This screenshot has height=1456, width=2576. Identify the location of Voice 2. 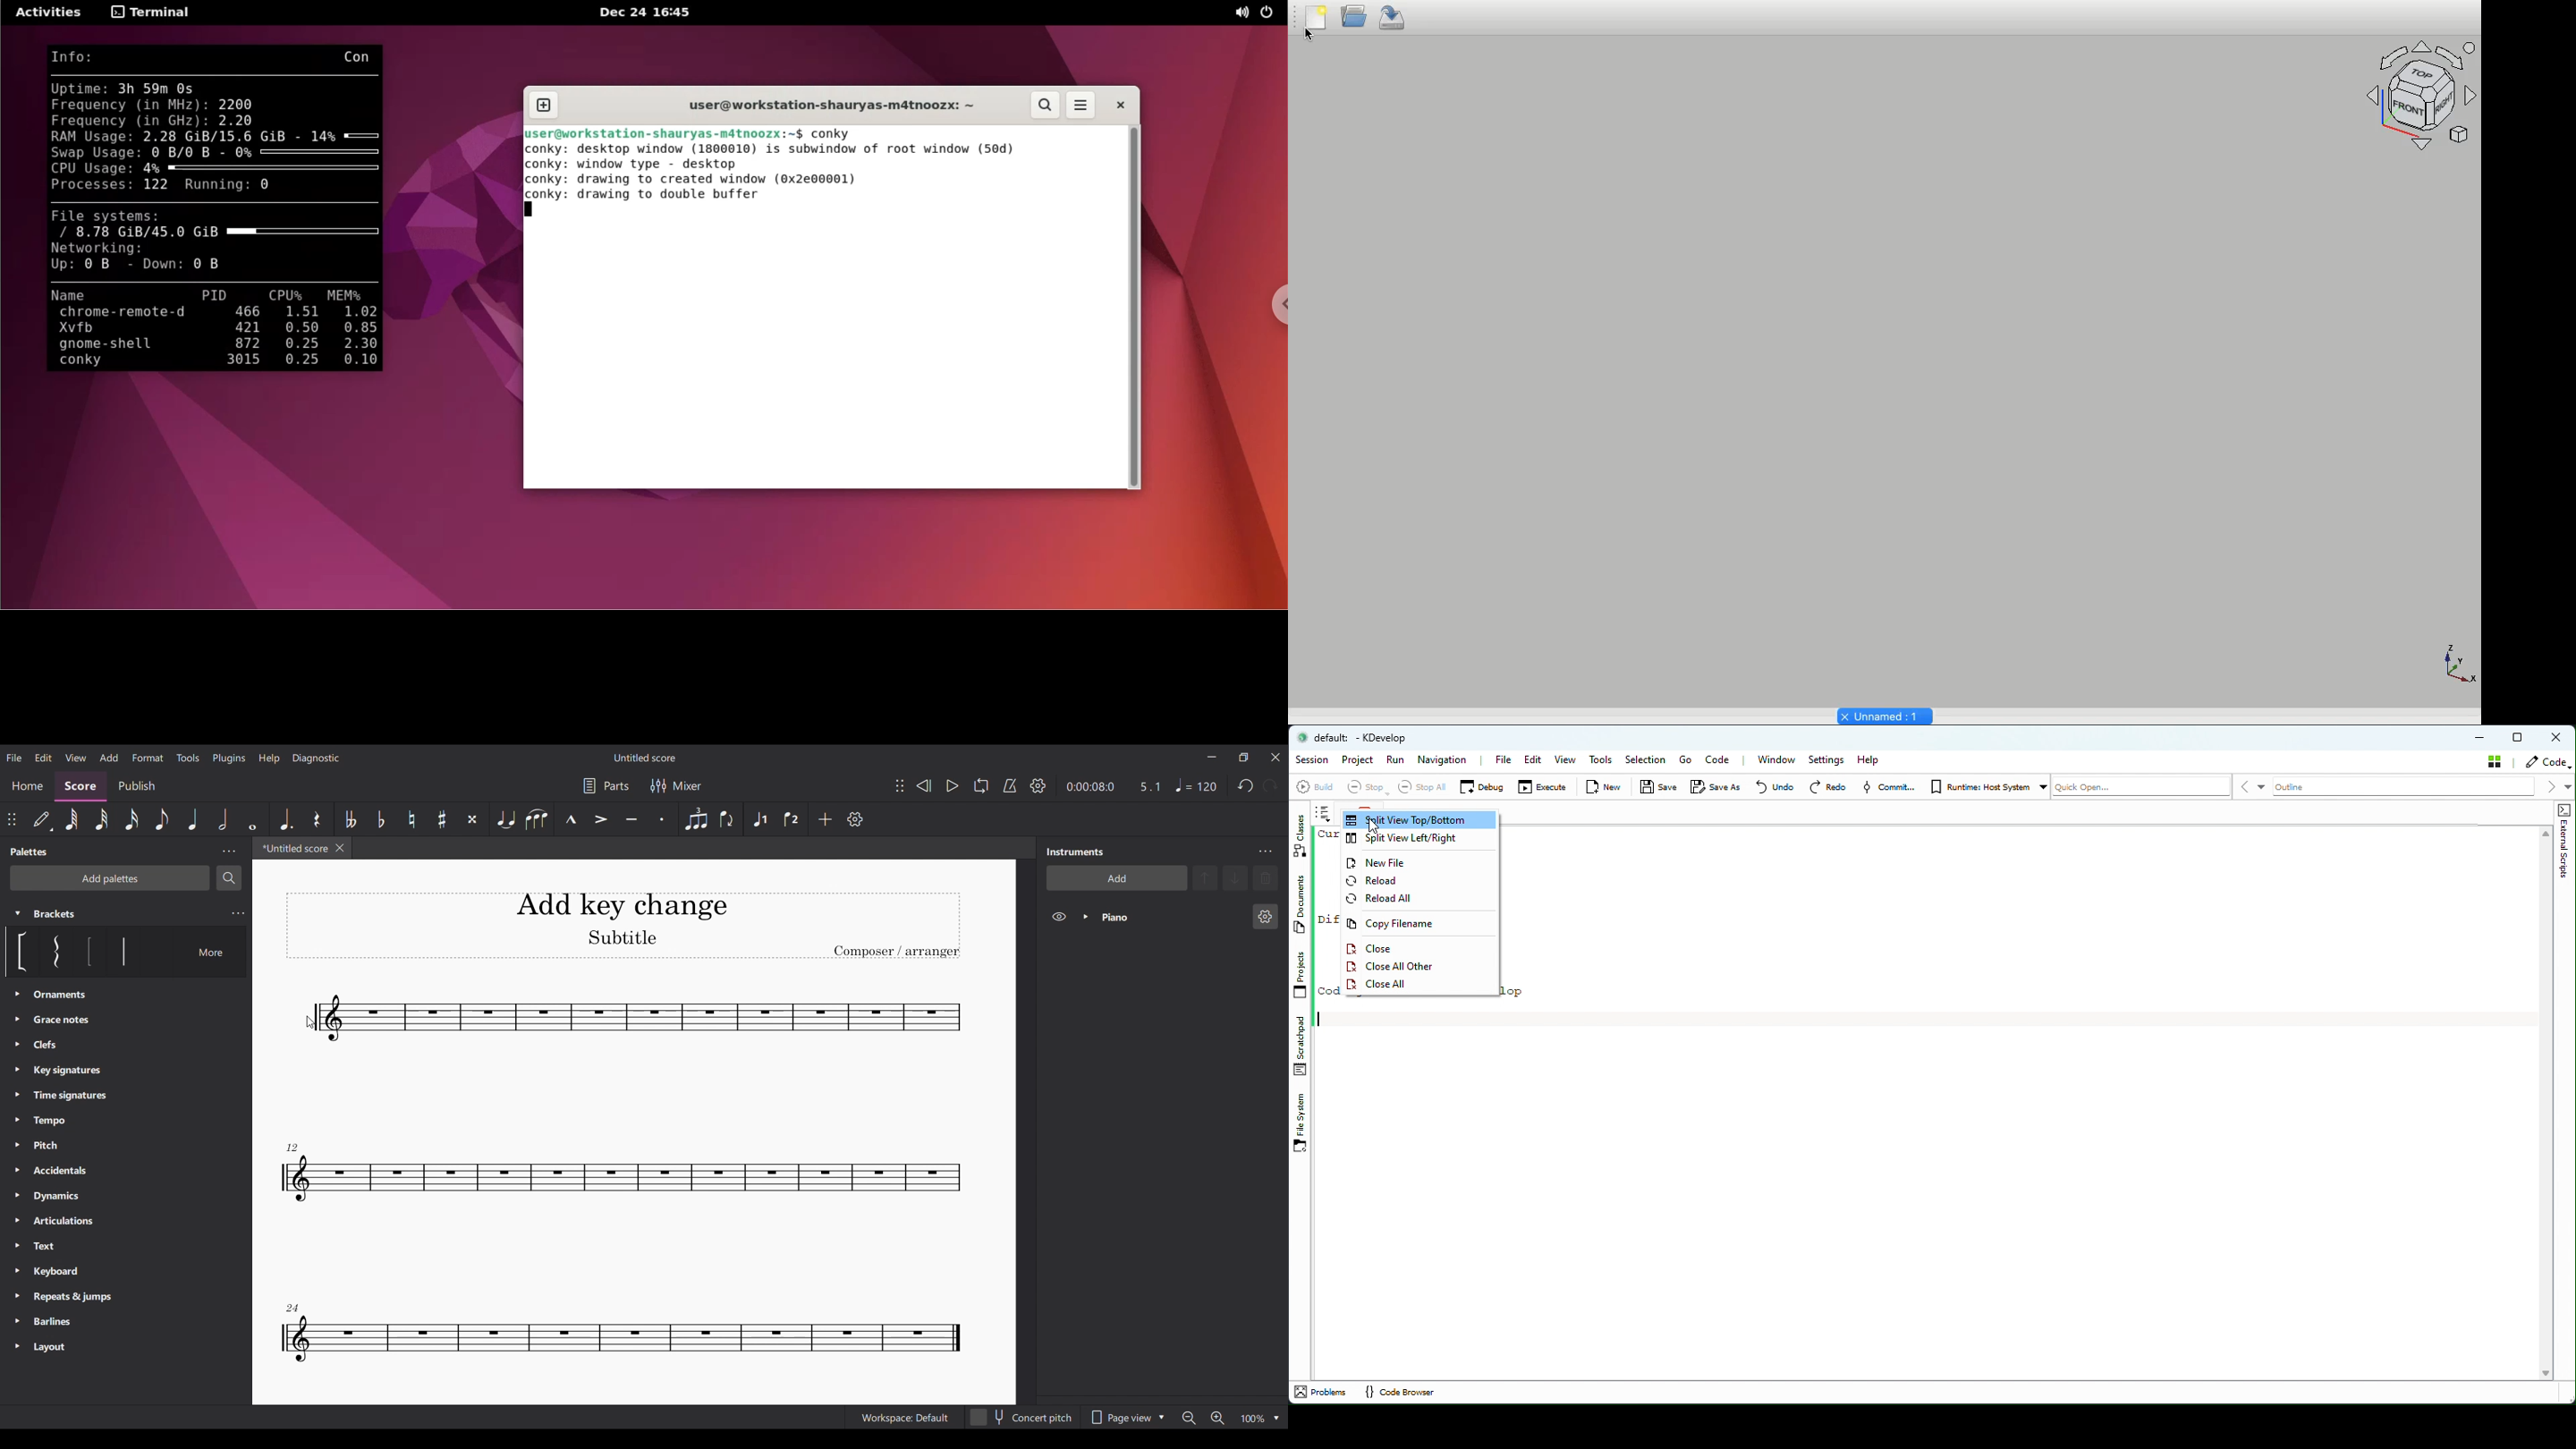
(790, 819).